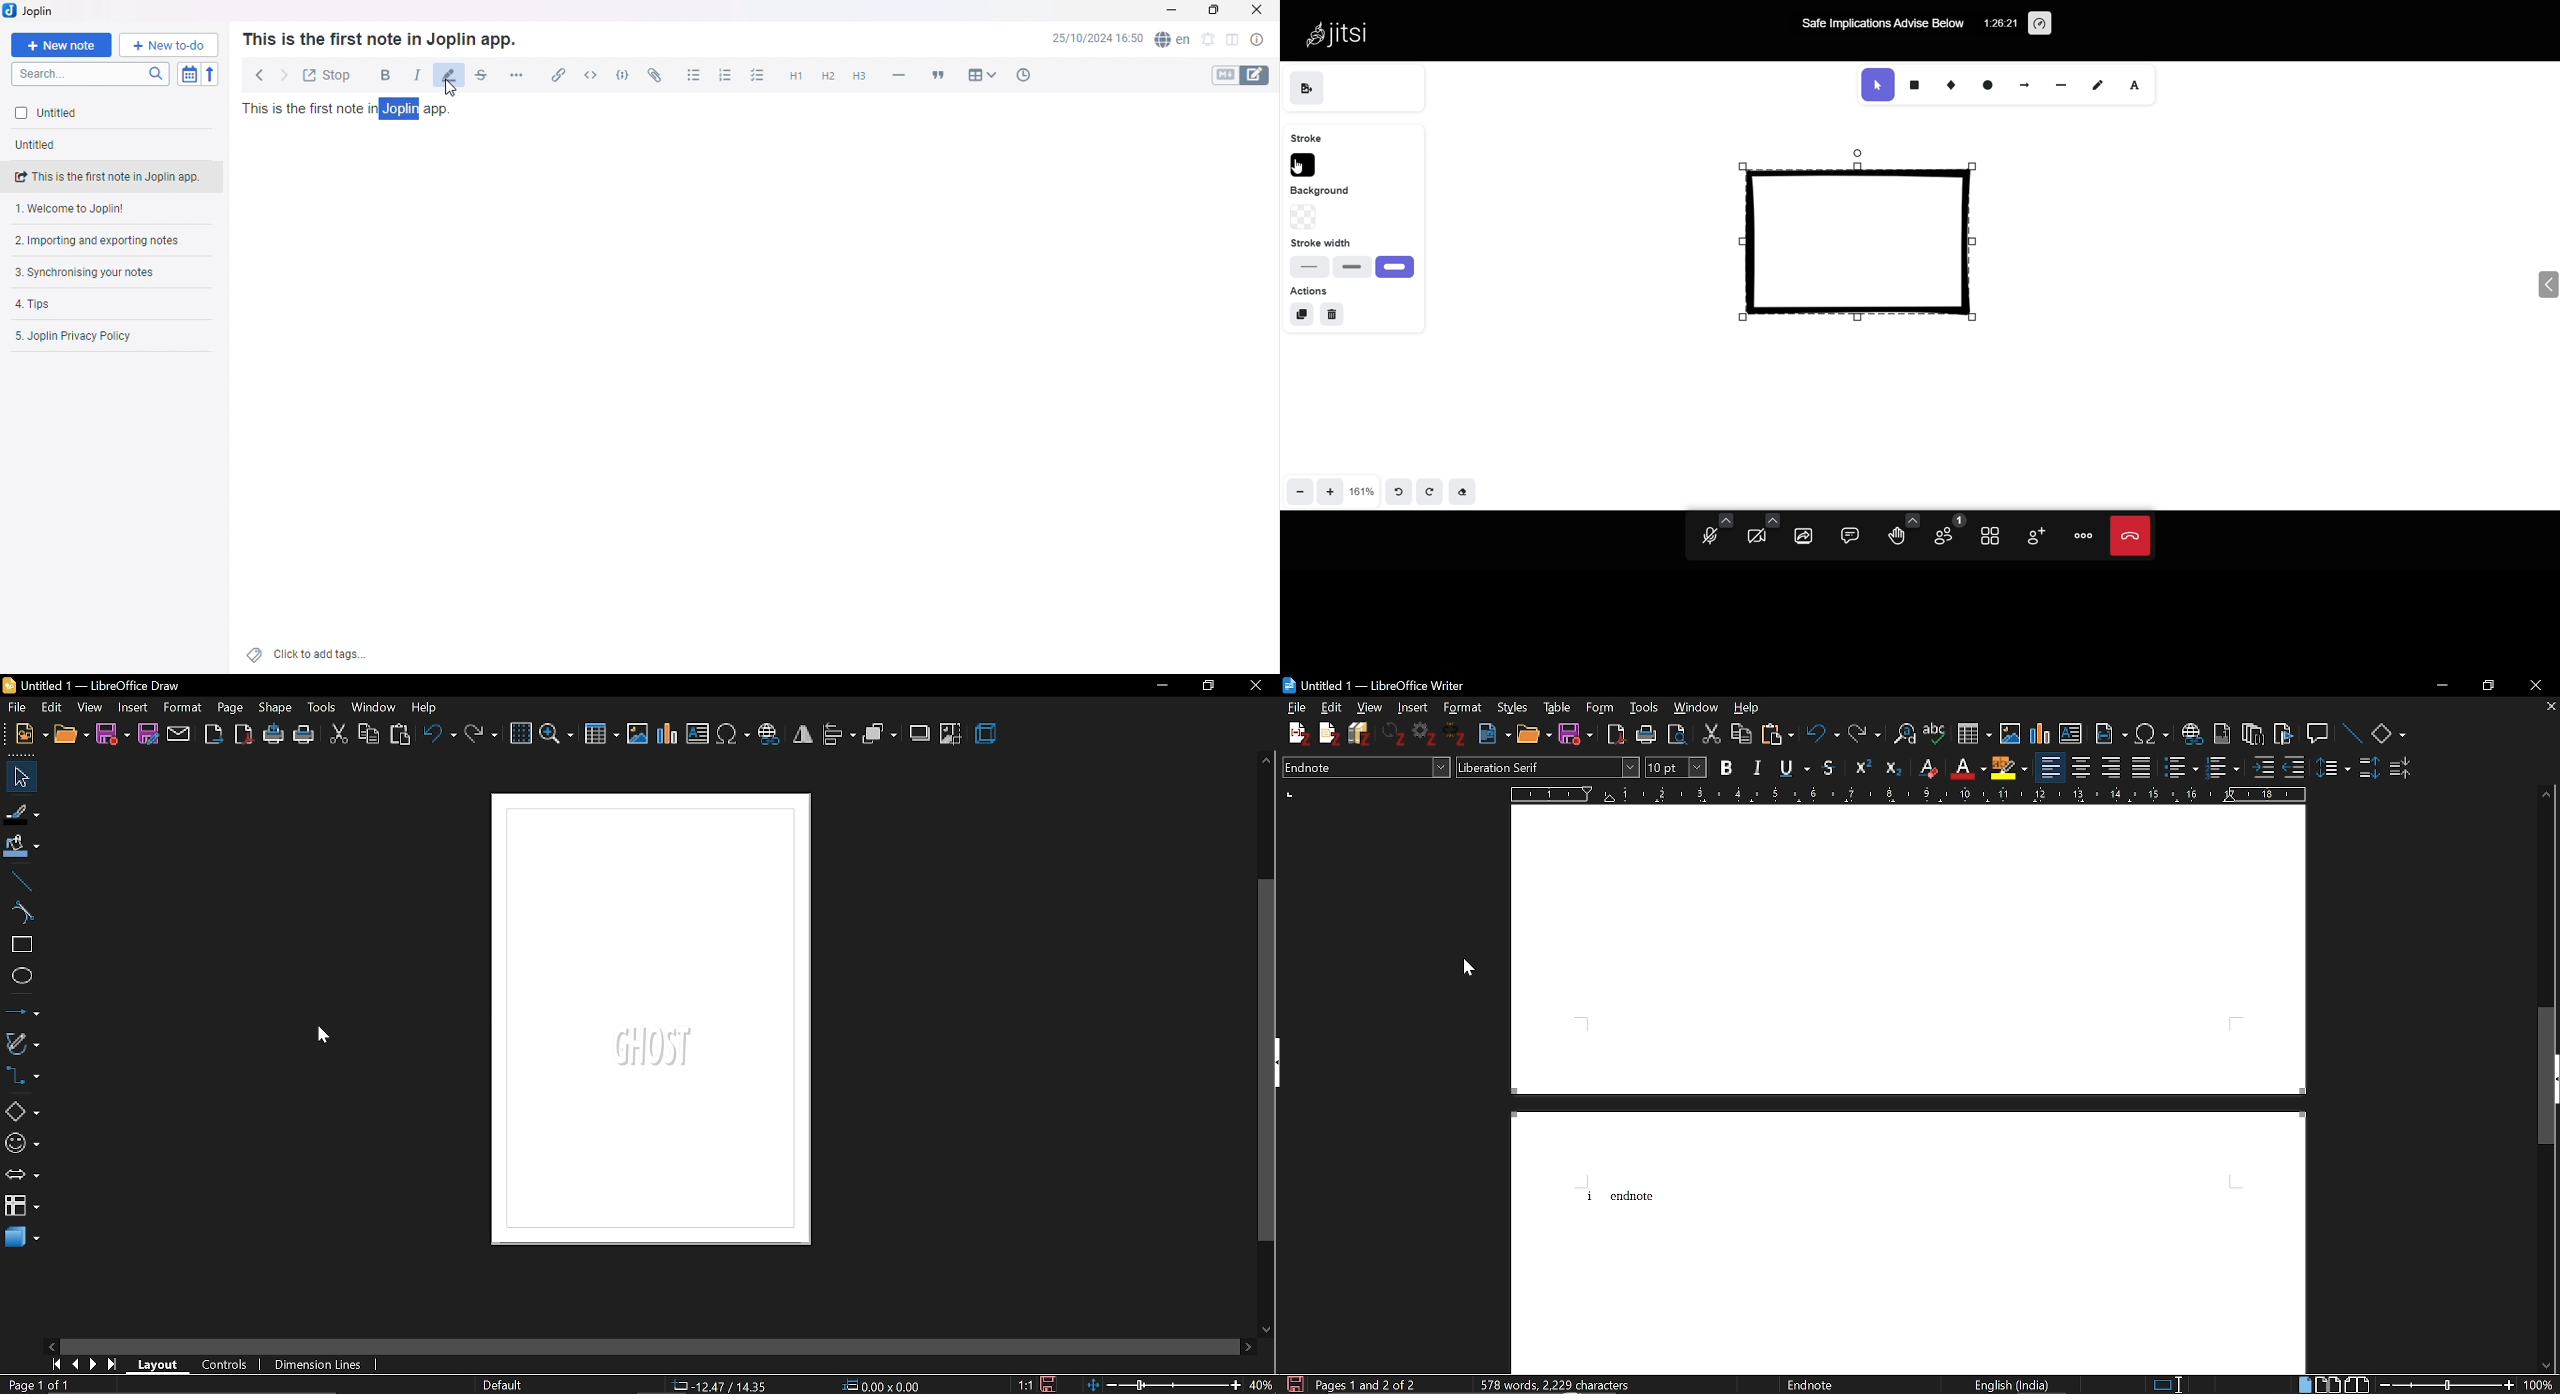 This screenshot has height=1400, width=2576. What do you see at coordinates (108, 243) in the screenshot?
I see `Importing and exporting notes` at bounding box center [108, 243].